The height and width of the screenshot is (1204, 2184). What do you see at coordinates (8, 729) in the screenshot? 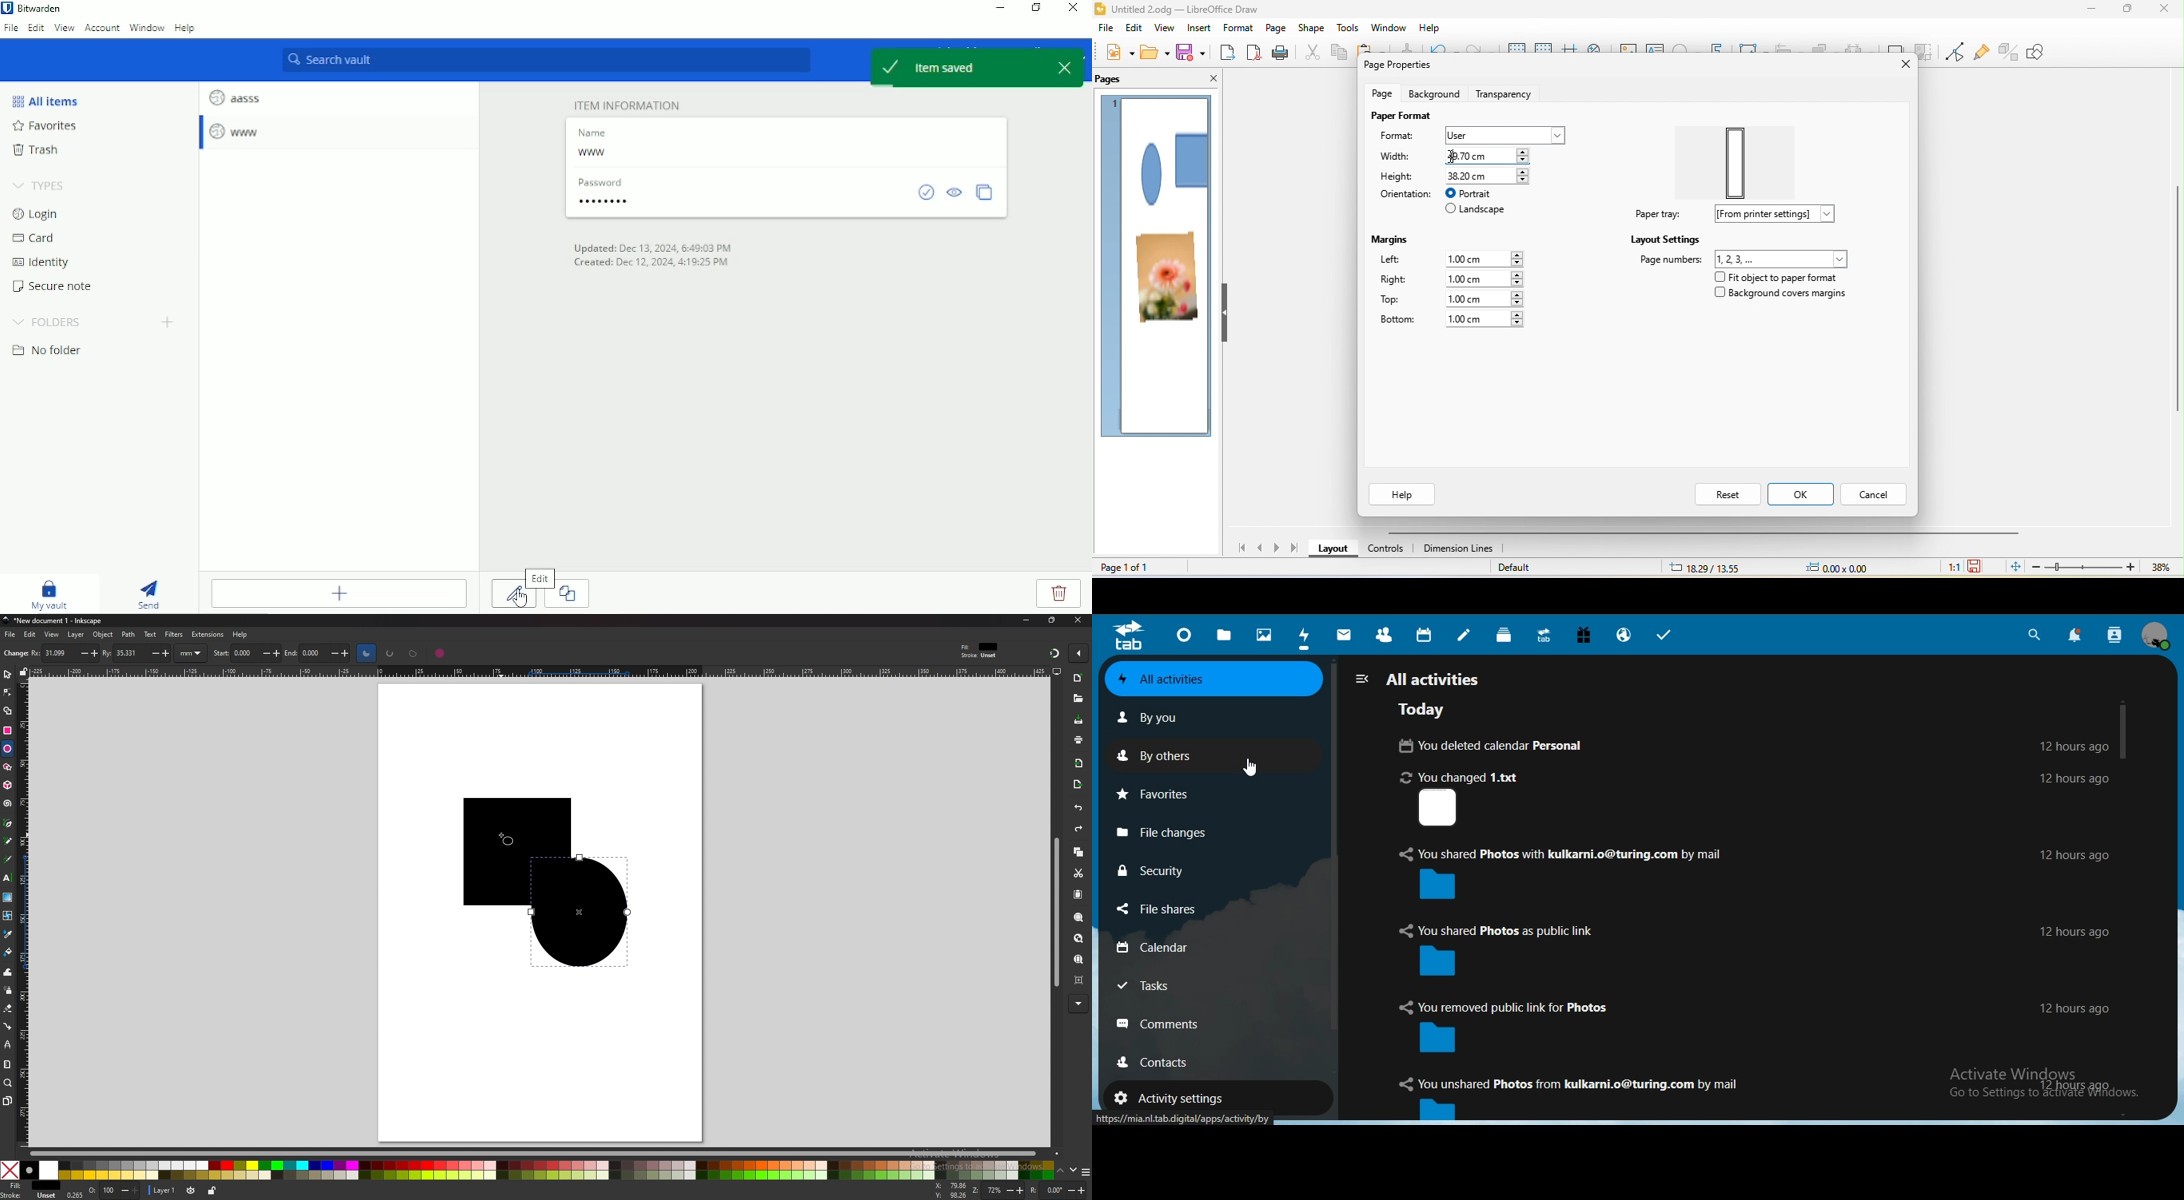
I see `rectangle` at bounding box center [8, 729].